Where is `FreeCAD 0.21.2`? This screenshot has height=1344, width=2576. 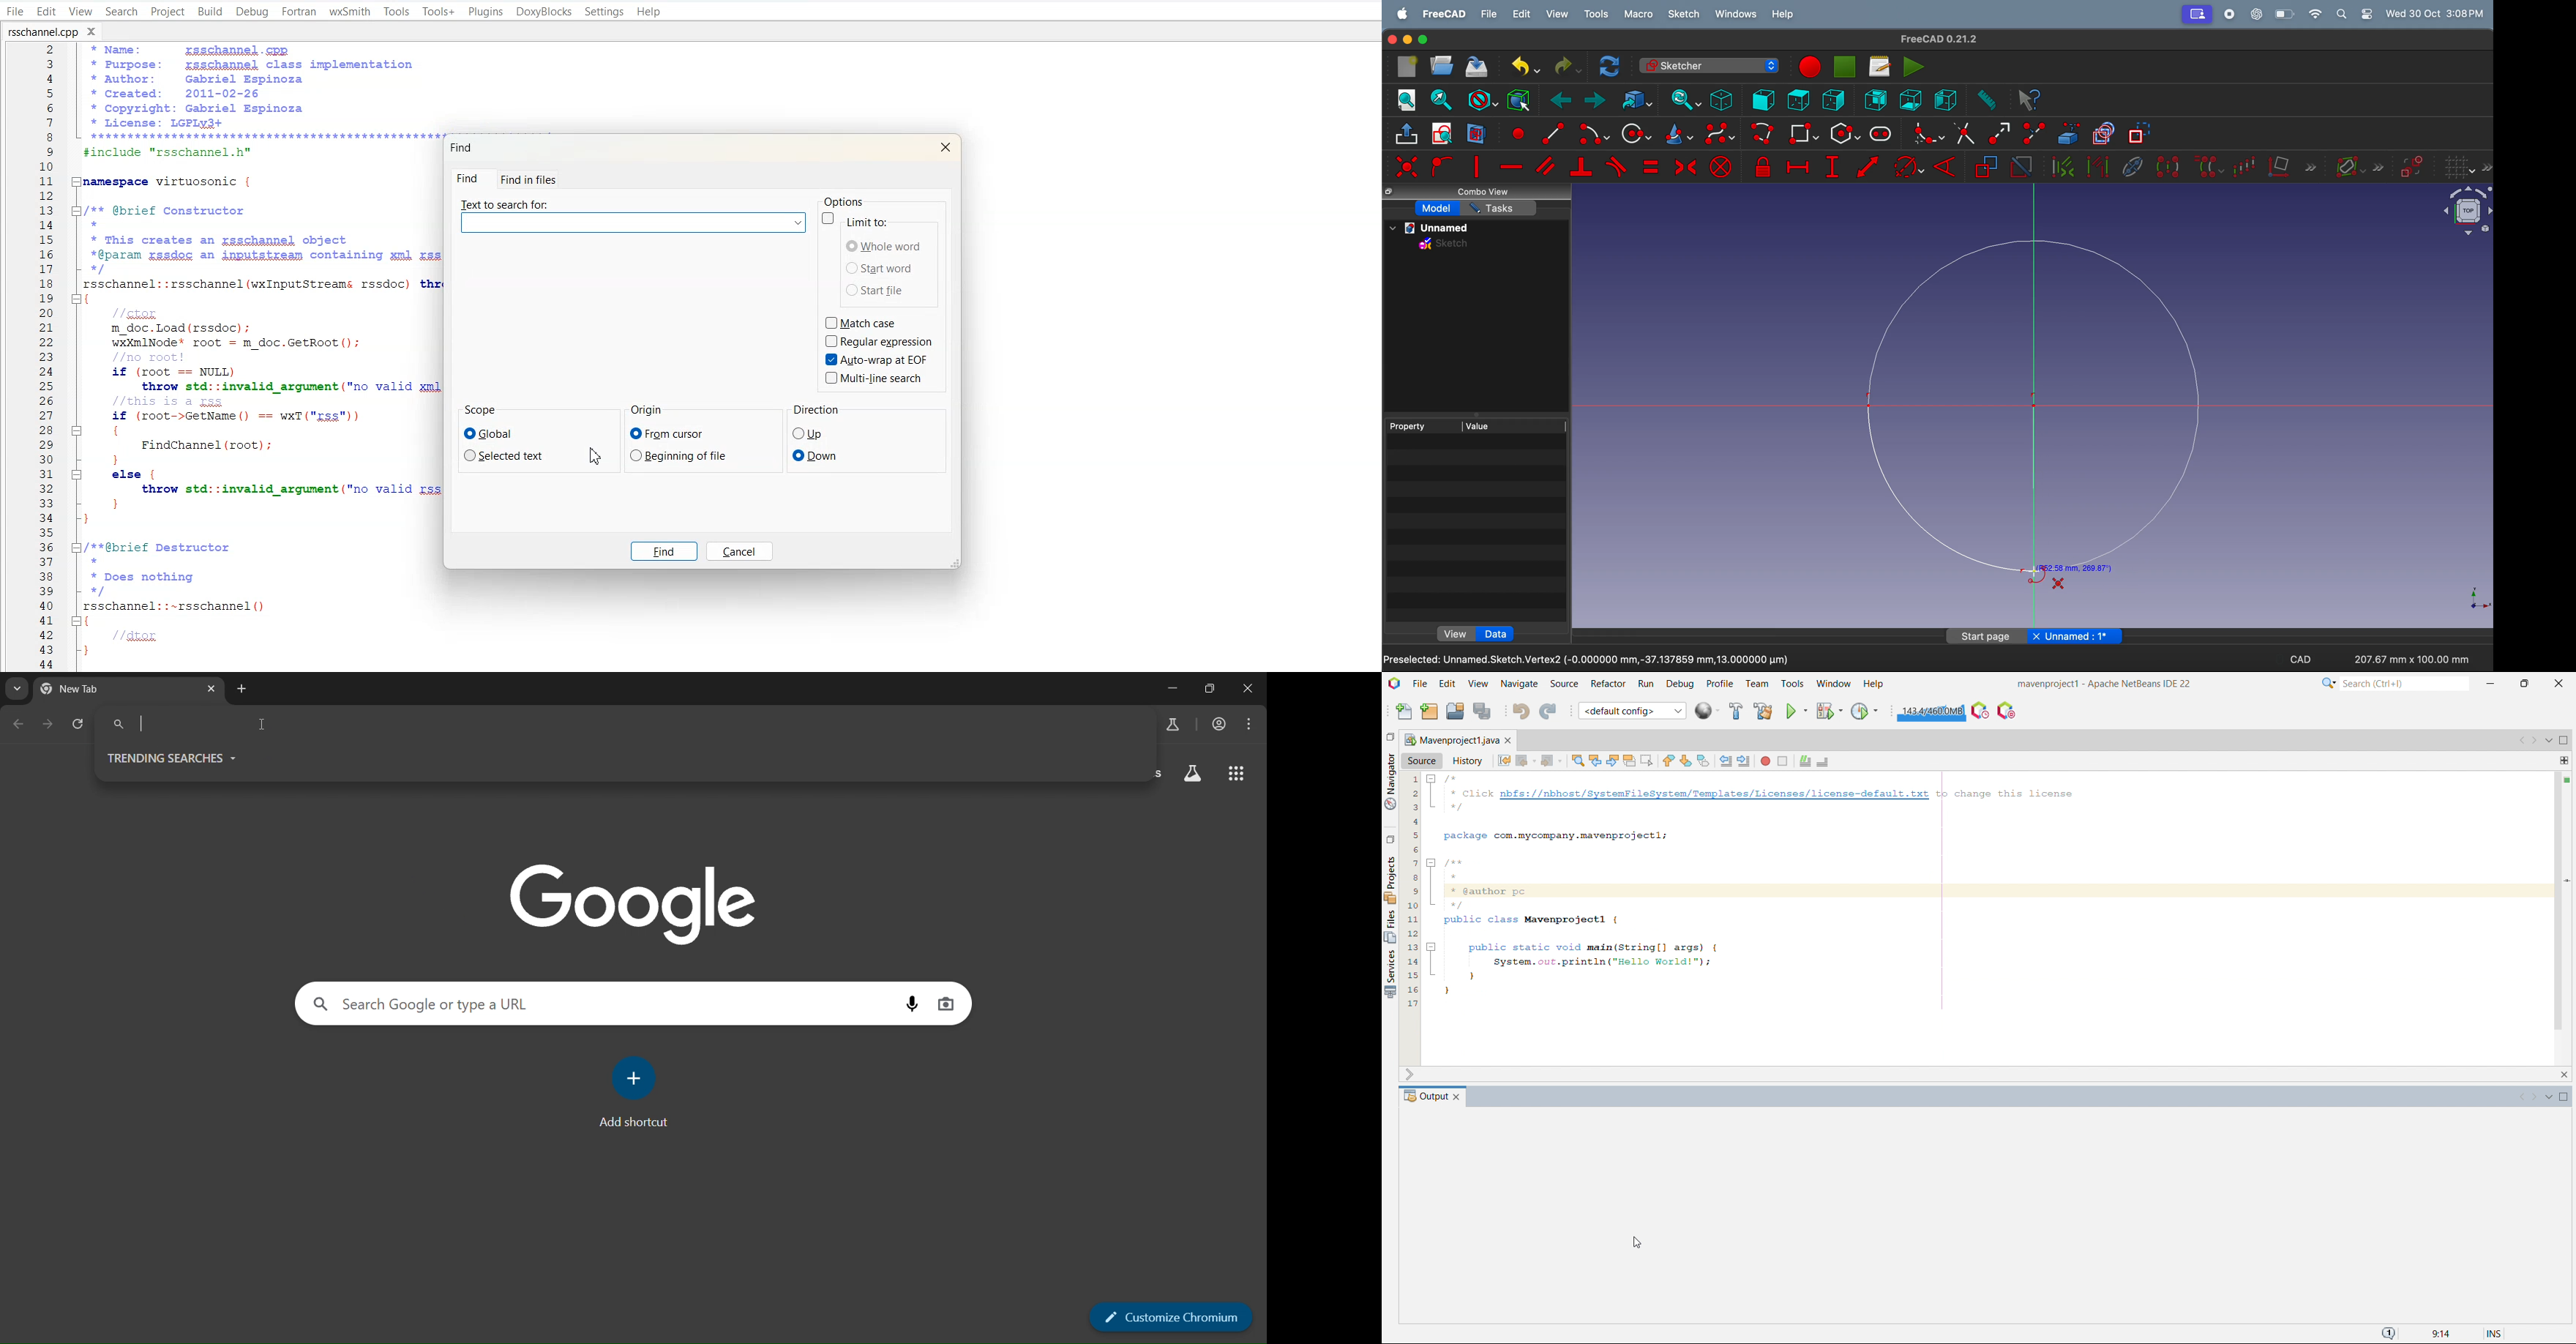 FreeCAD 0.21.2 is located at coordinates (1939, 38).